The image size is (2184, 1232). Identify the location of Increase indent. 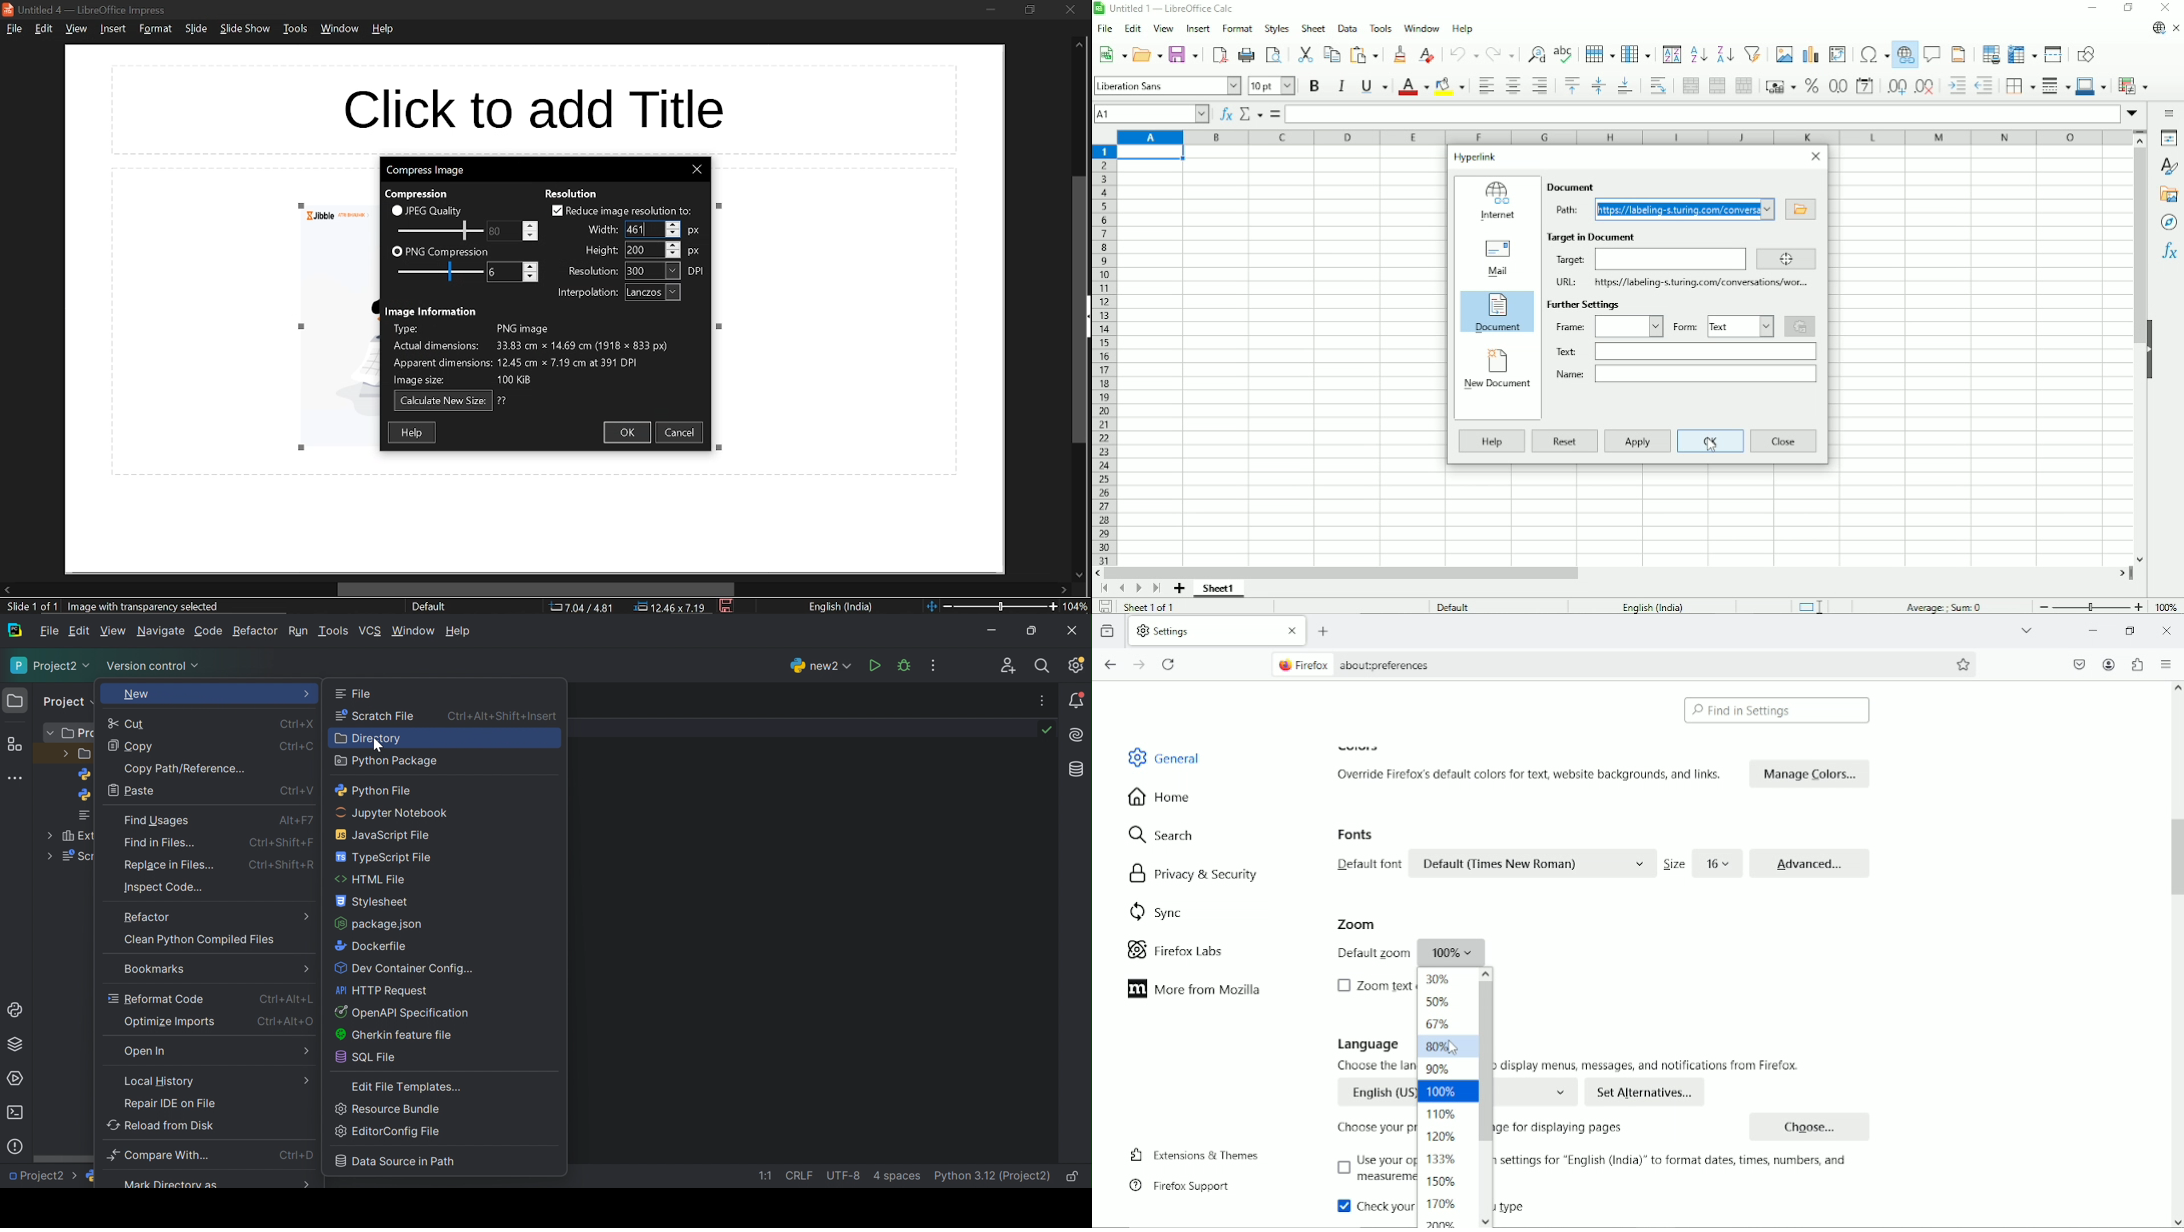
(1955, 86).